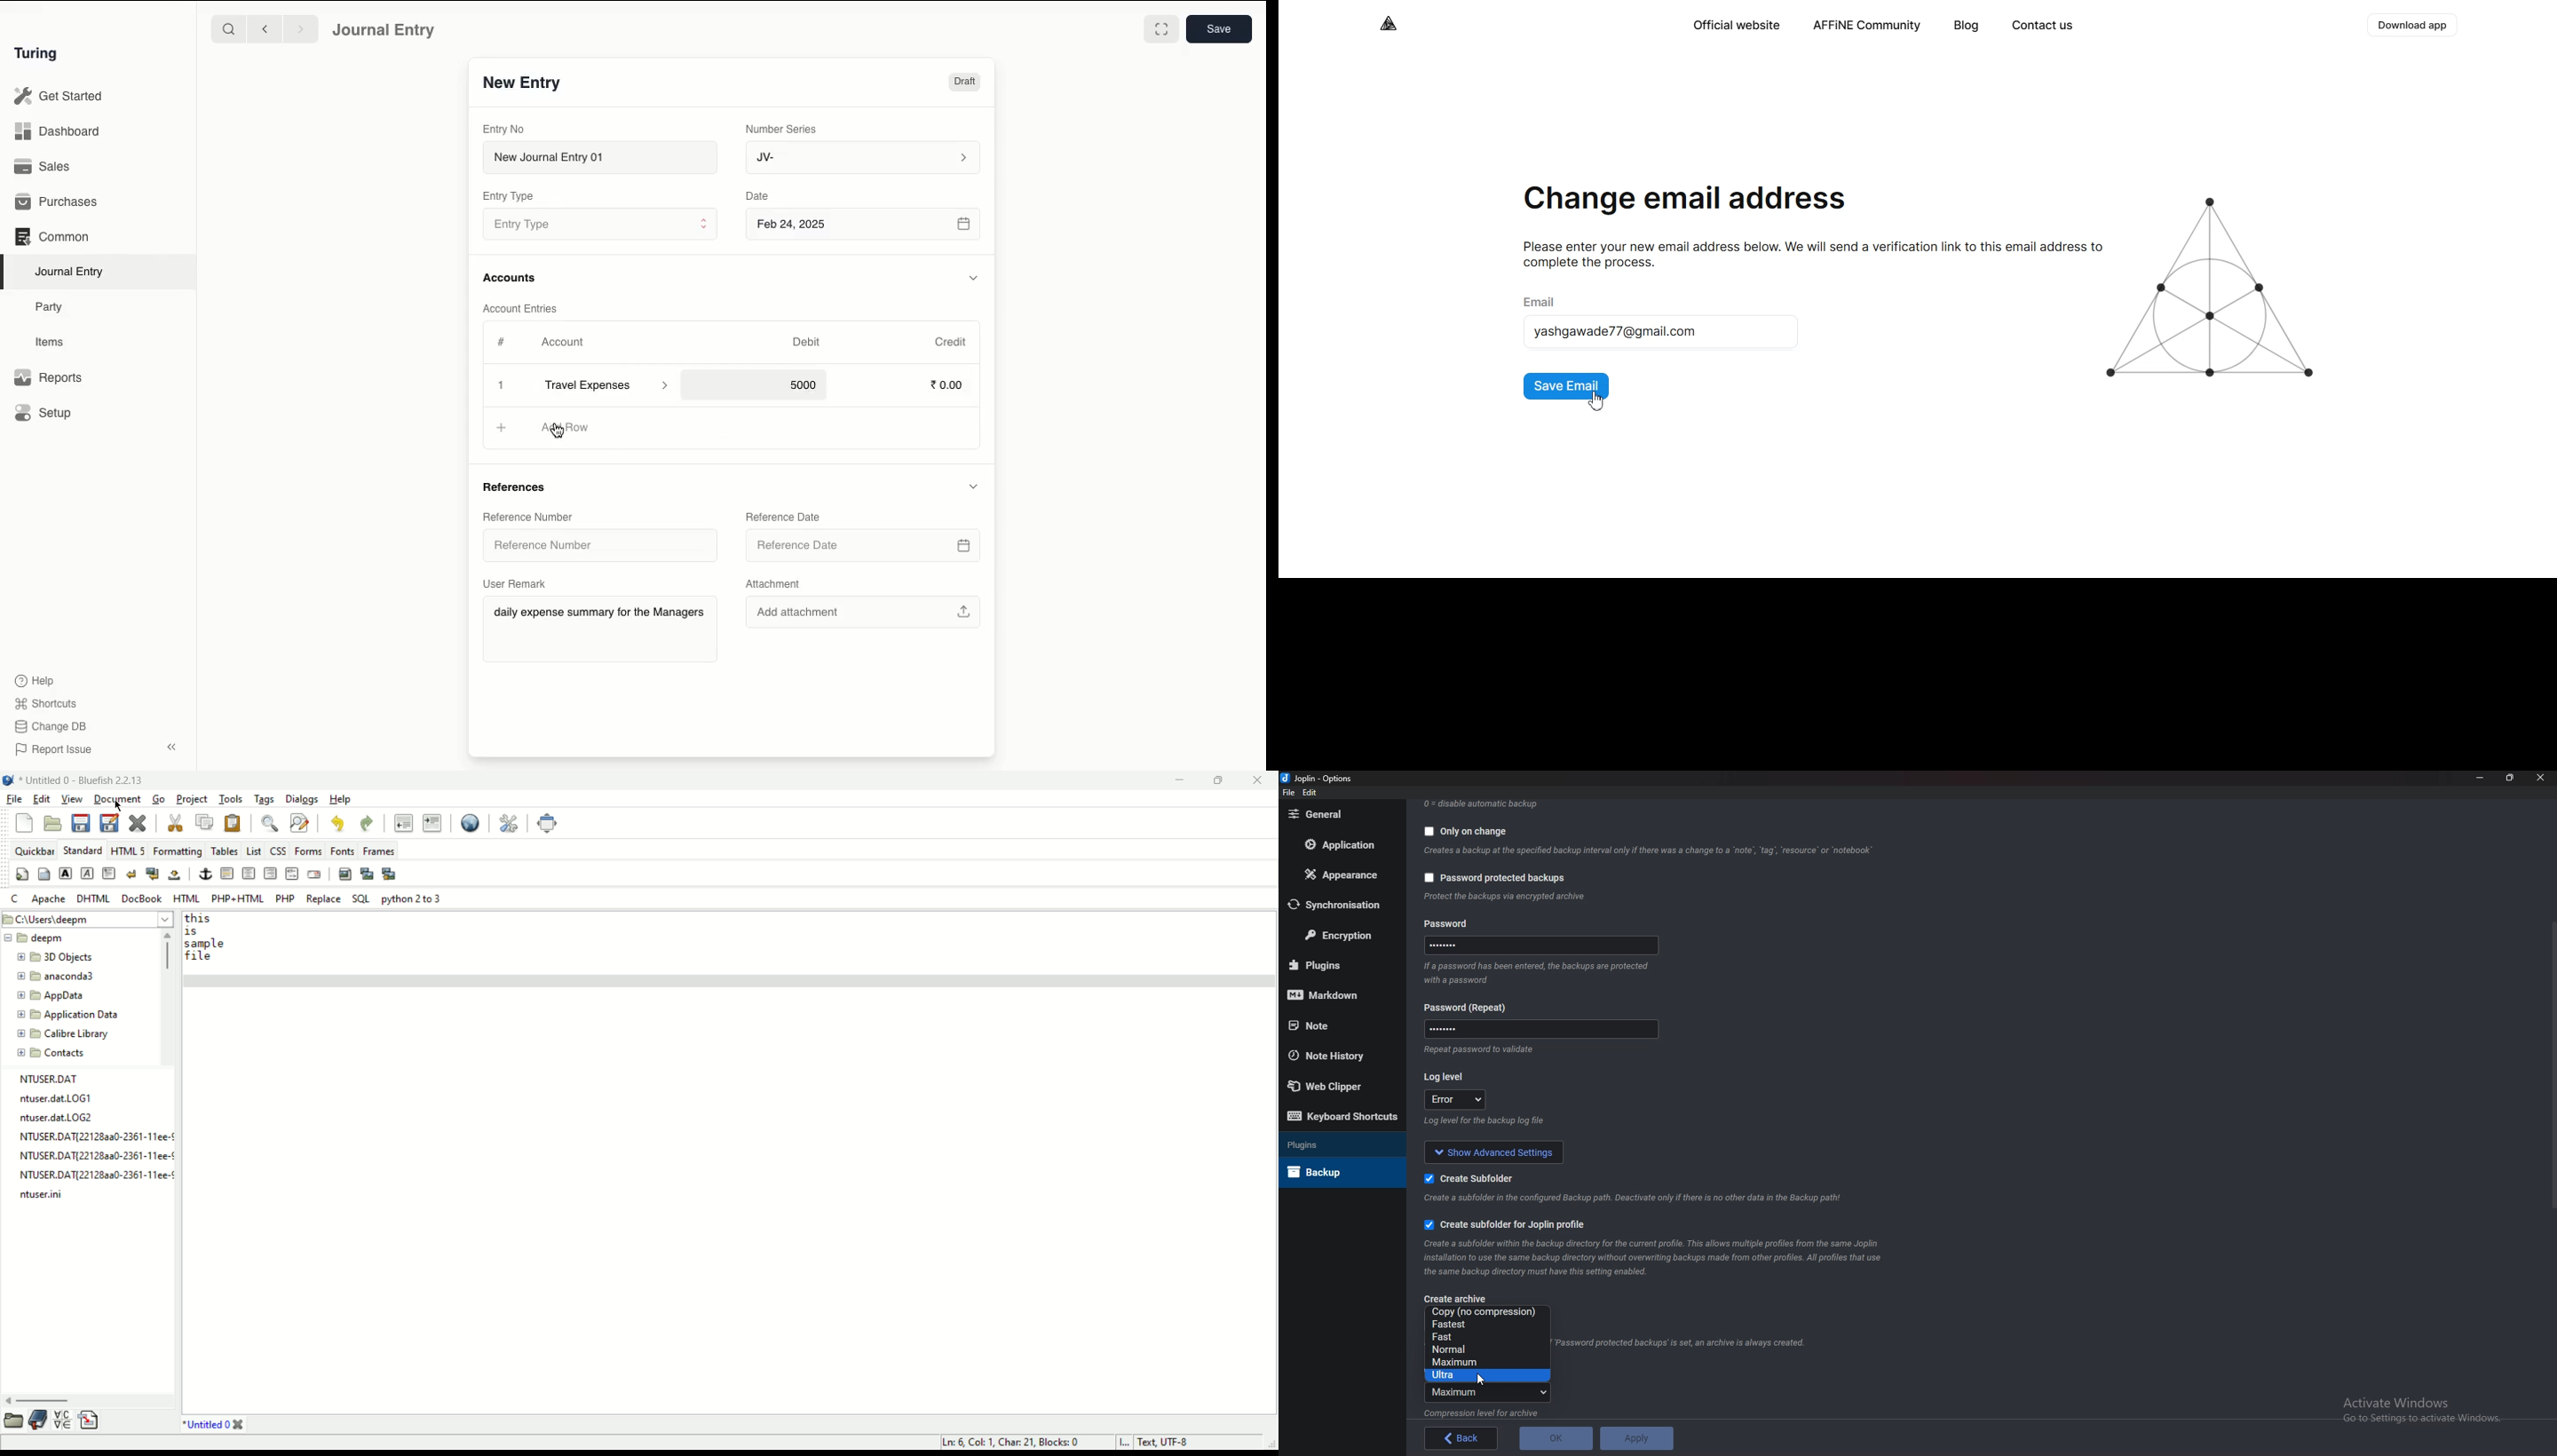 The width and height of the screenshot is (2576, 1456). I want to click on Ultra, so click(1489, 1377).